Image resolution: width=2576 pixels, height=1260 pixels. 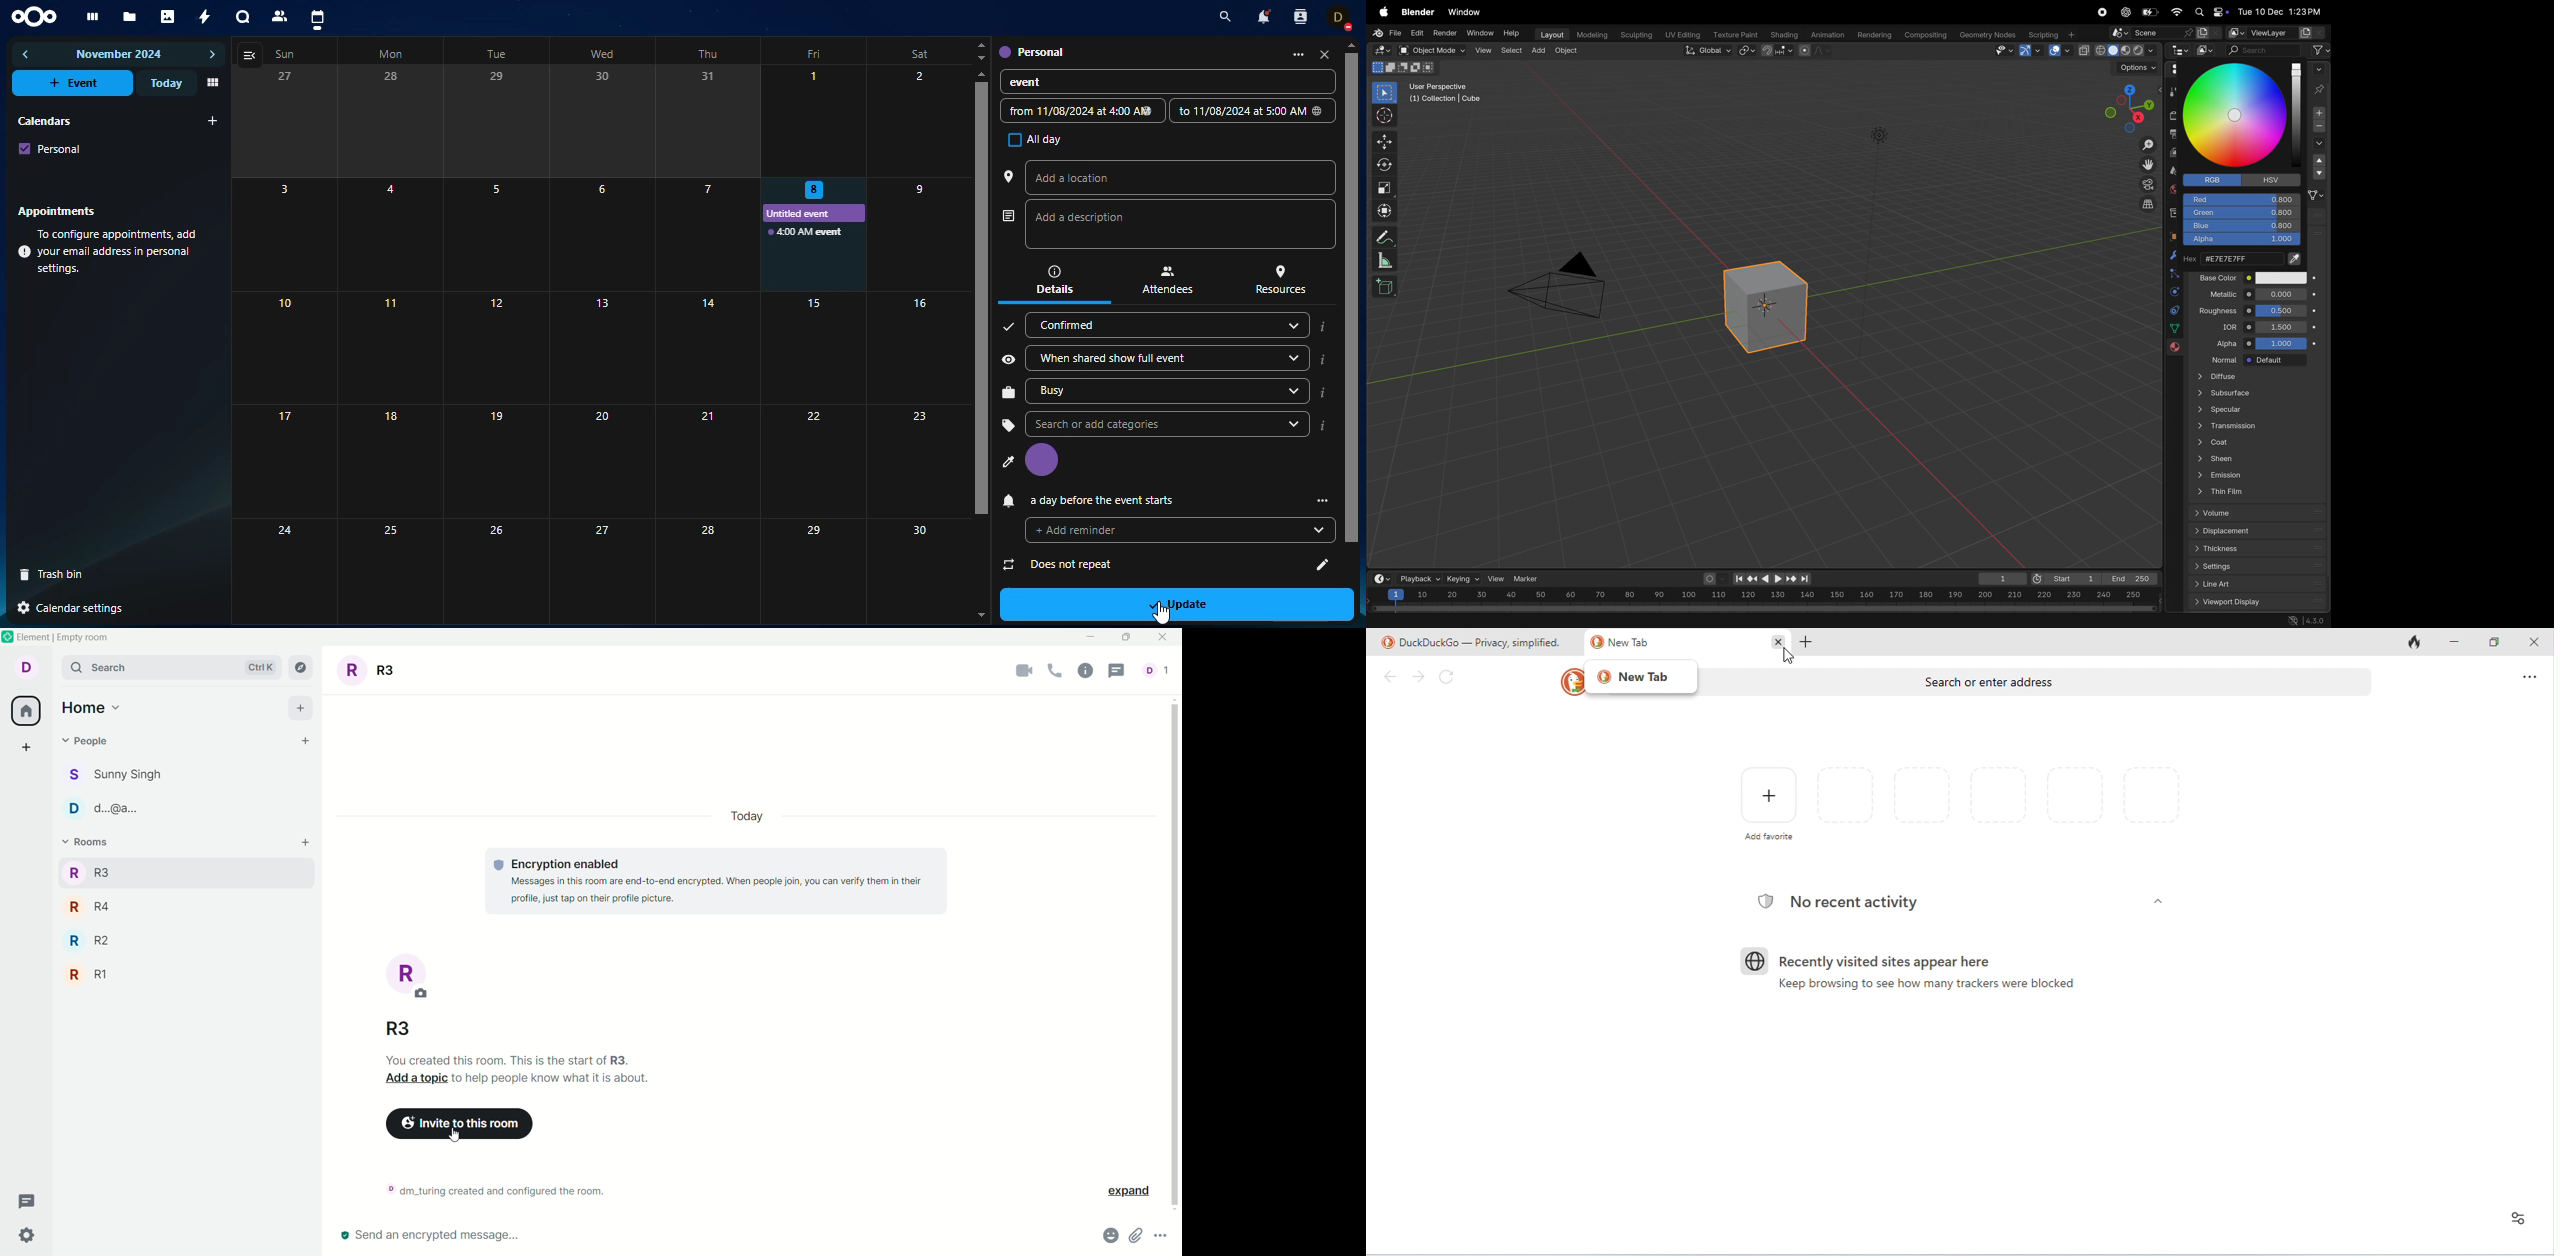 What do you see at coordinates (602, 570) in the screenshot?
I see `27` at bounding box center [602, 570].